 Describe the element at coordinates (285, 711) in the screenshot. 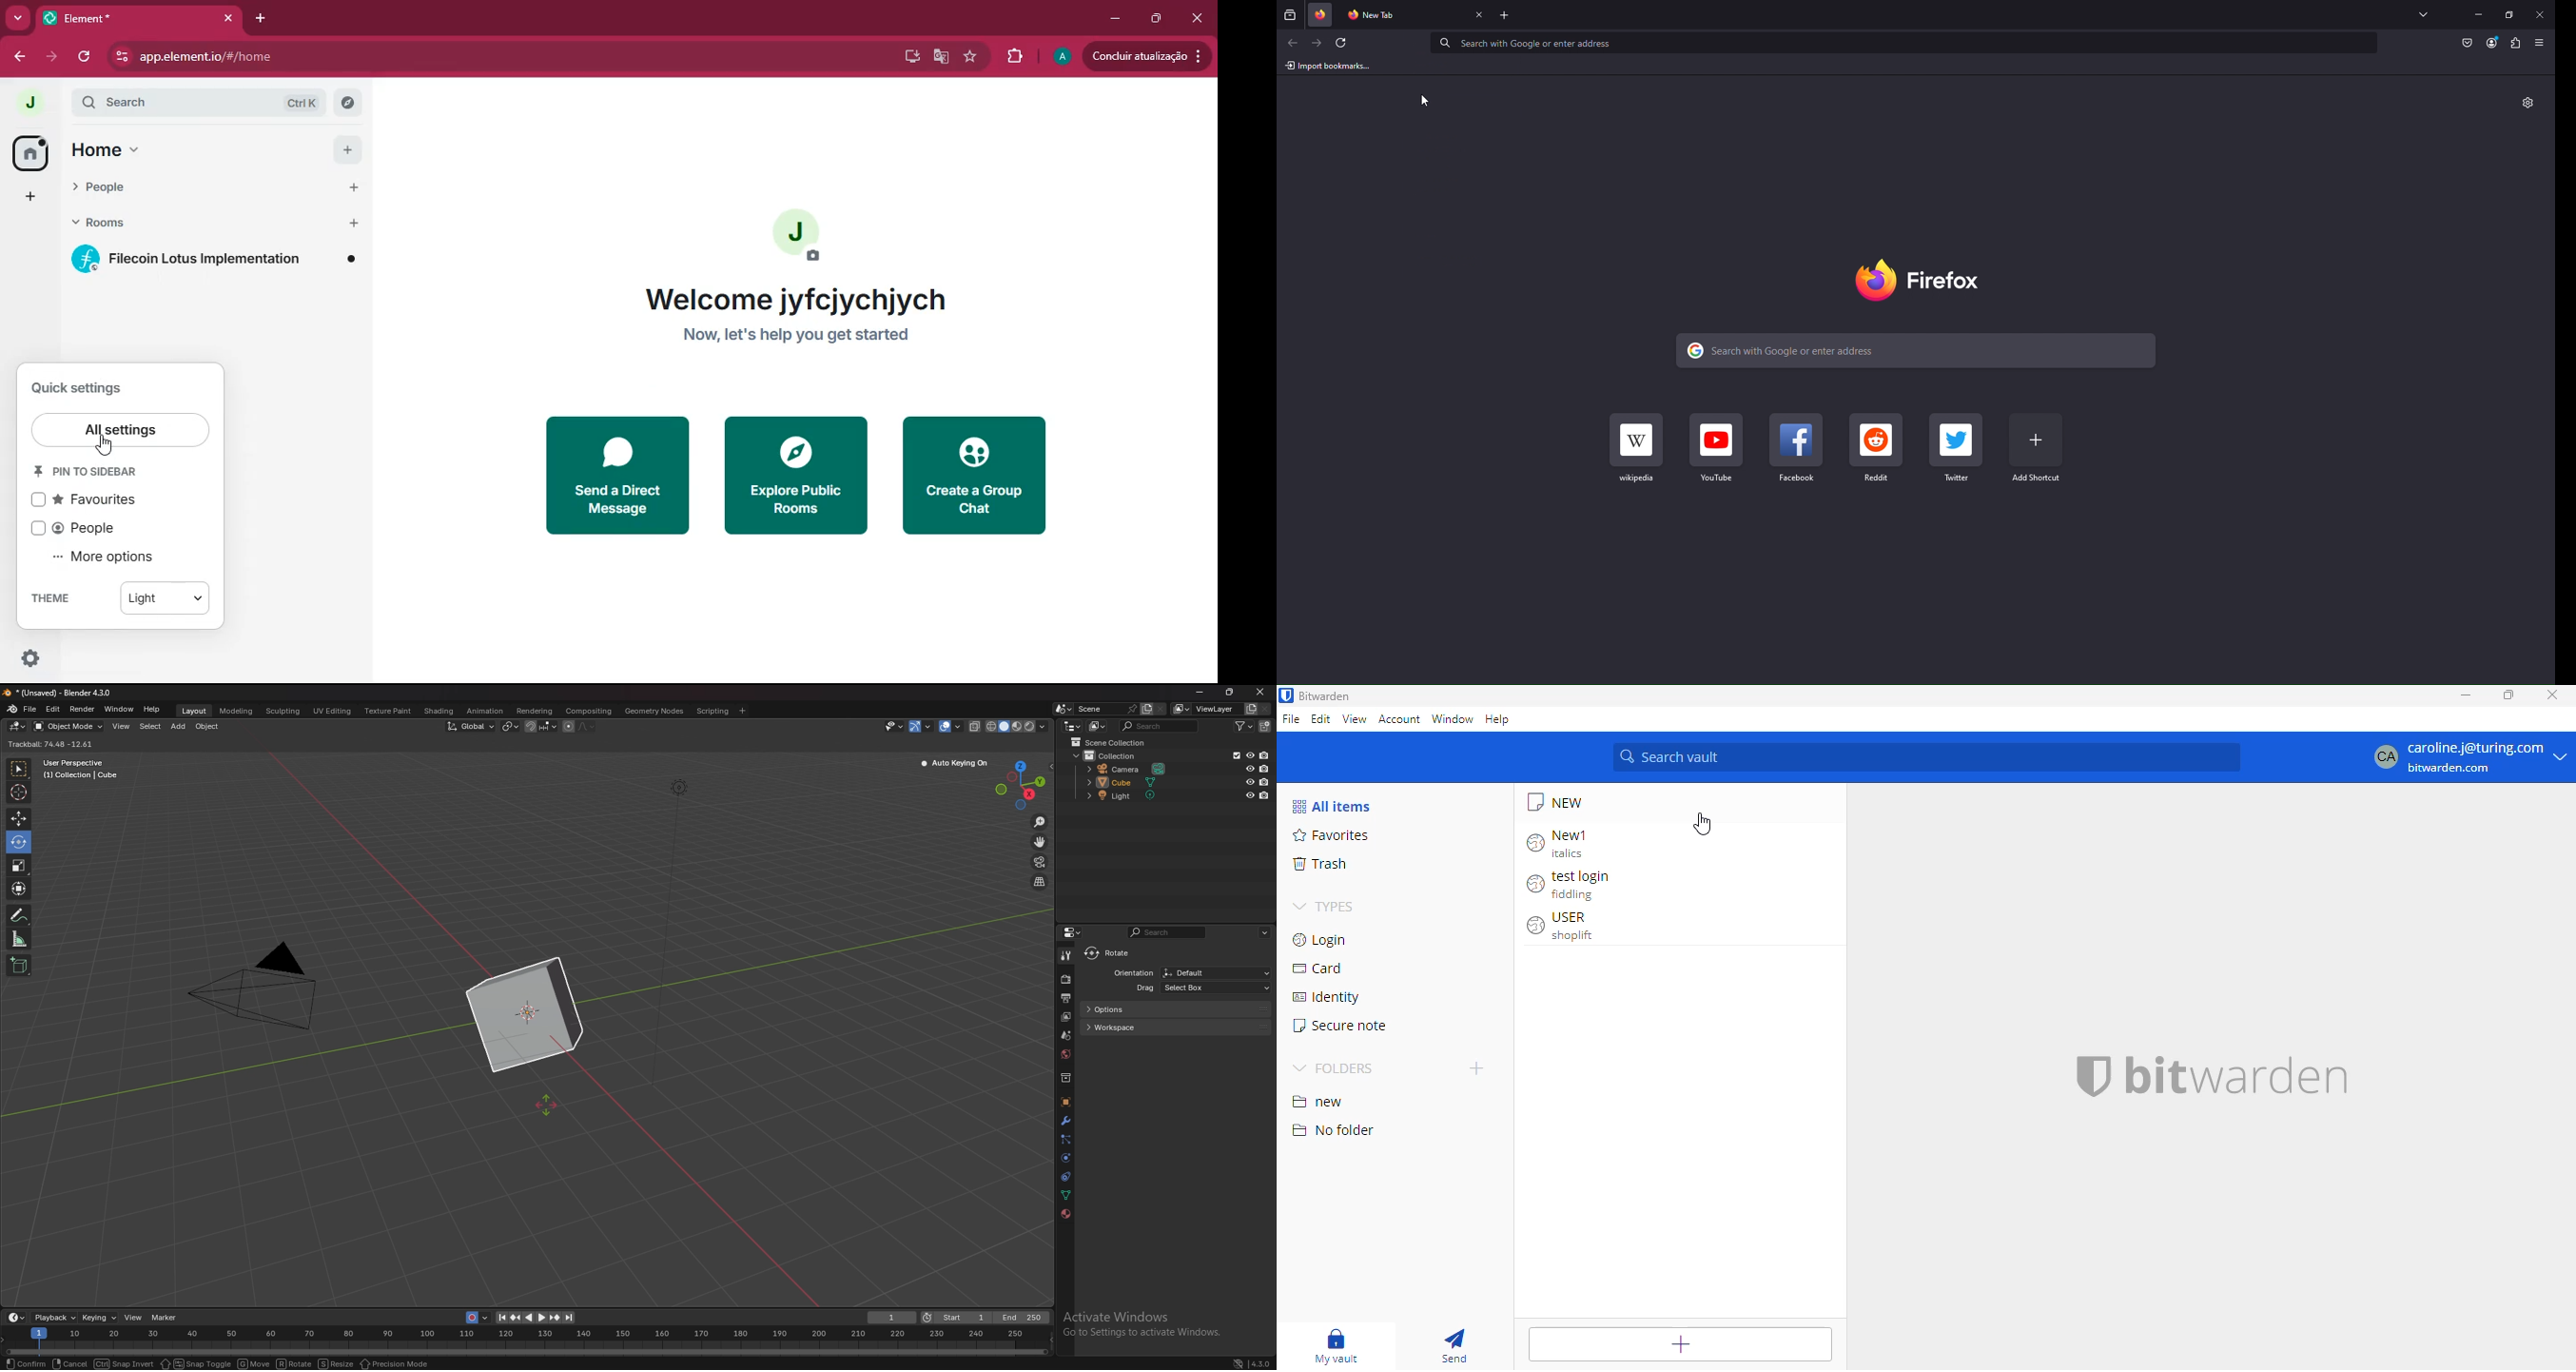

I see `sculpting` at that location.